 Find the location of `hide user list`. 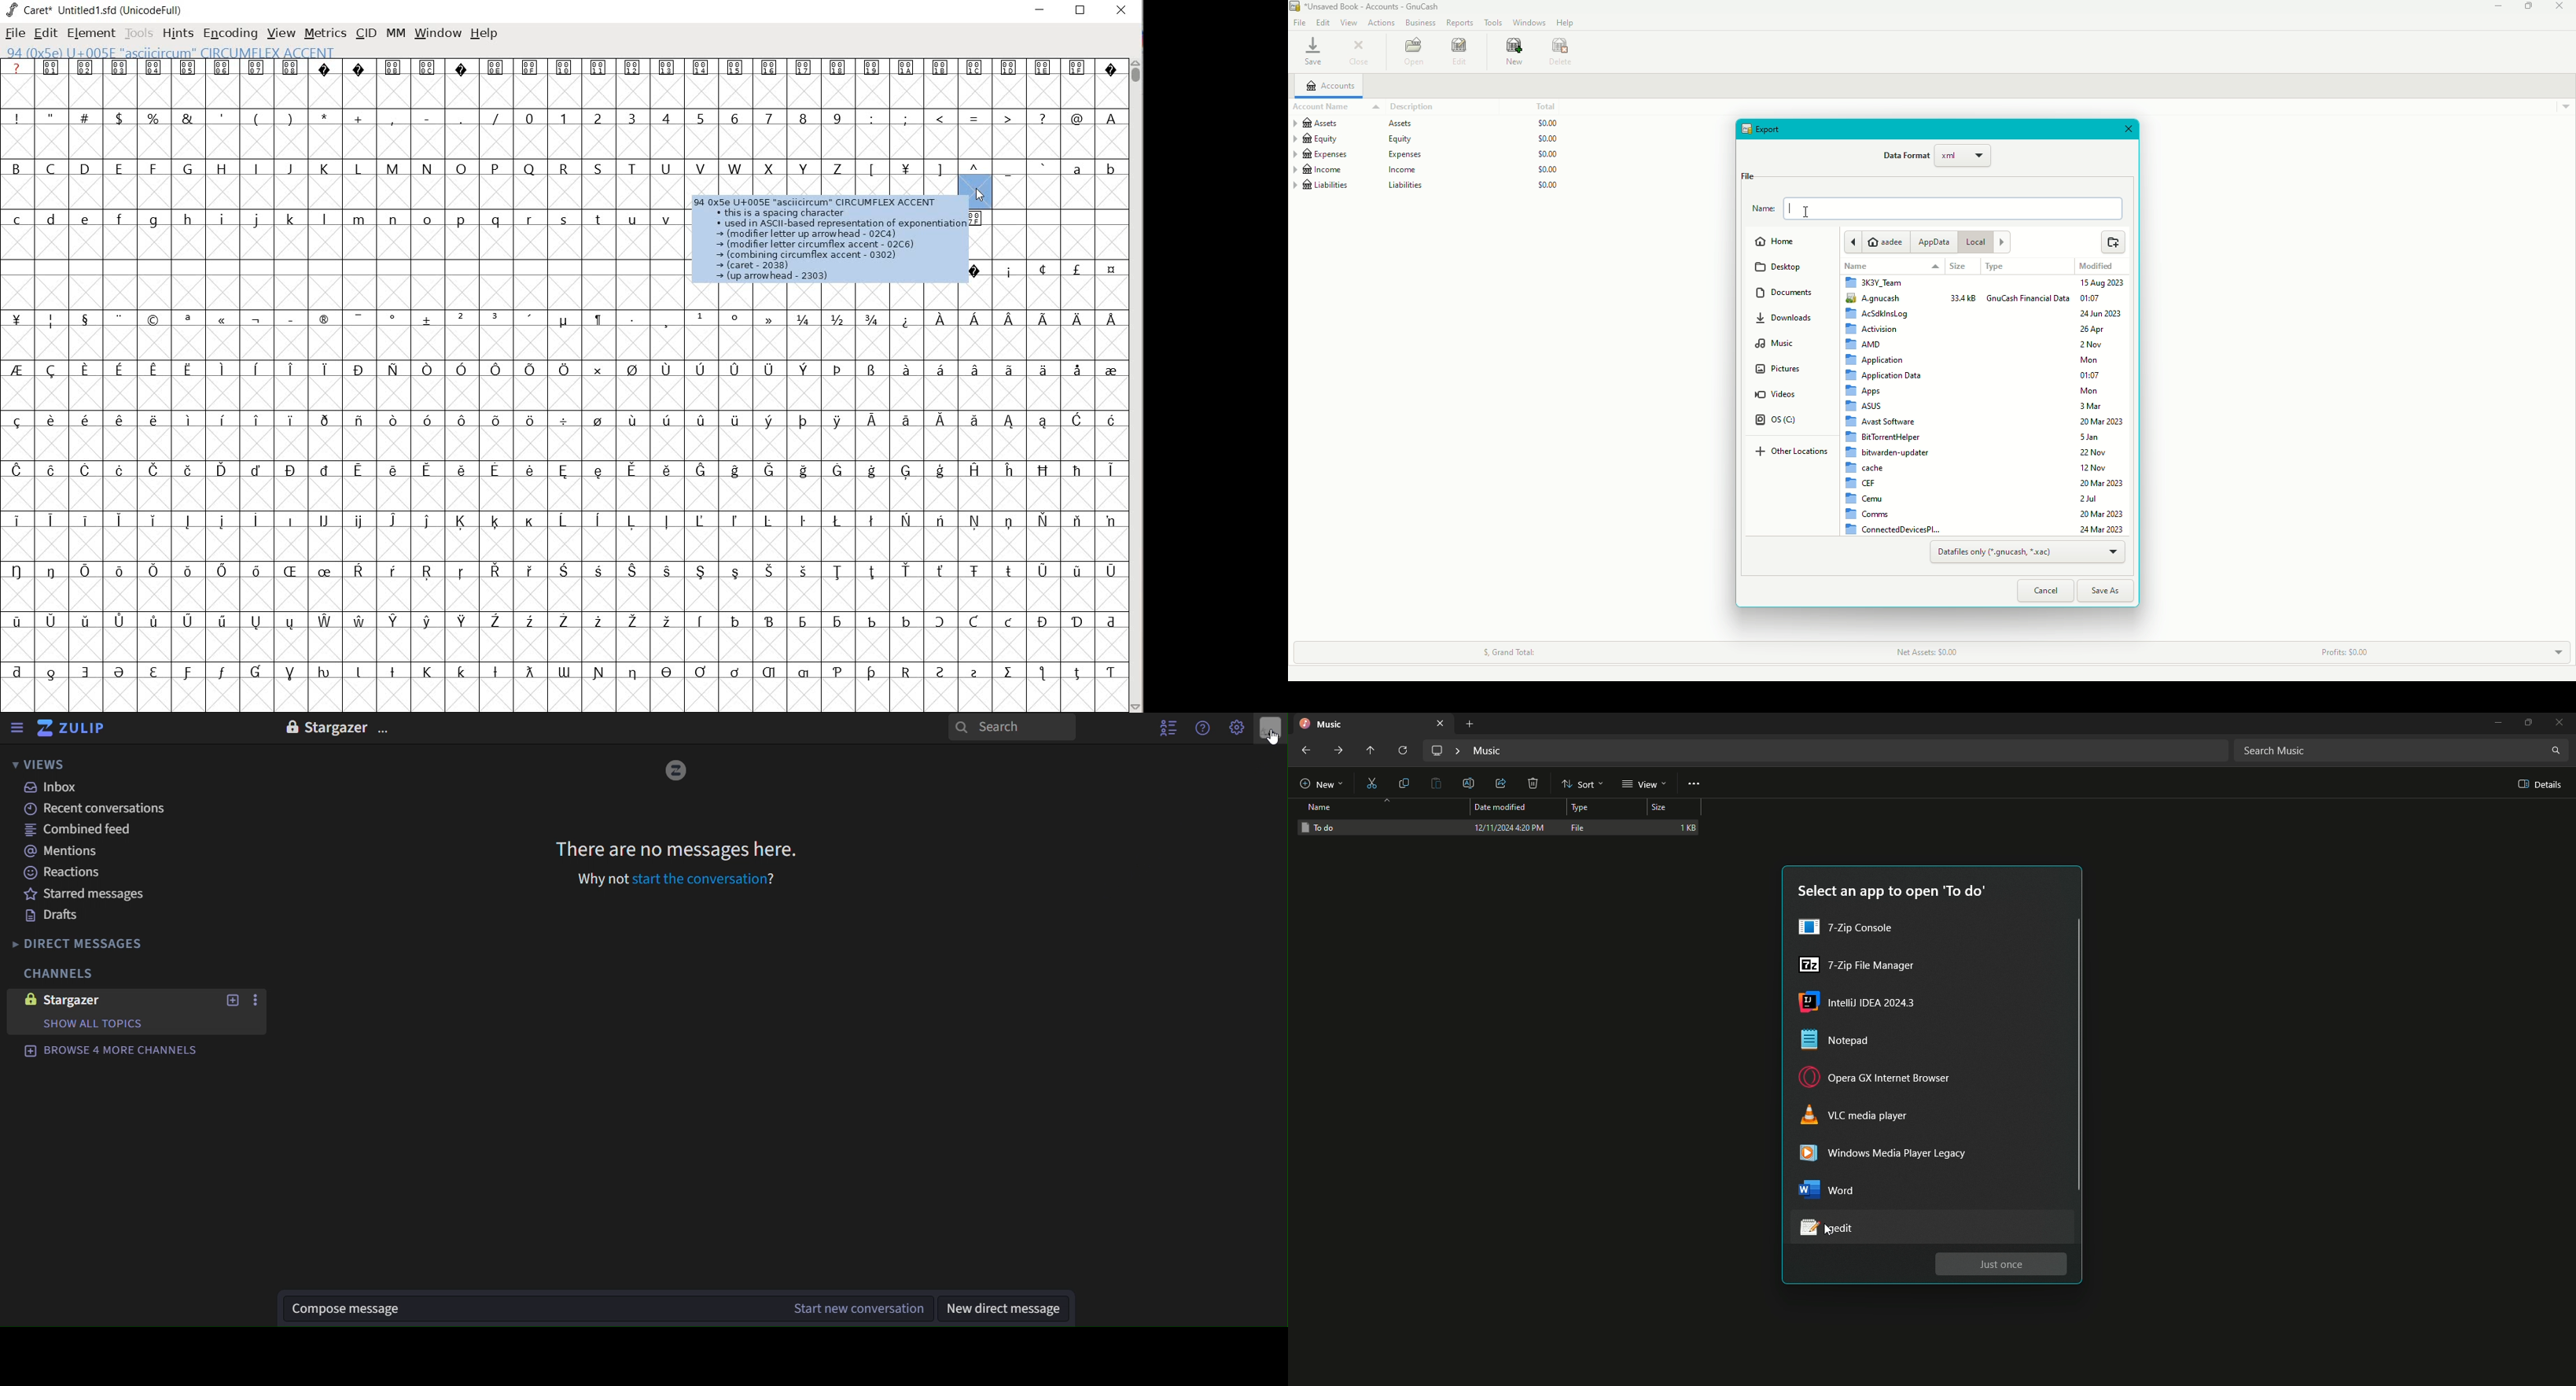

hide user list is located at coordinates (1163, 728).